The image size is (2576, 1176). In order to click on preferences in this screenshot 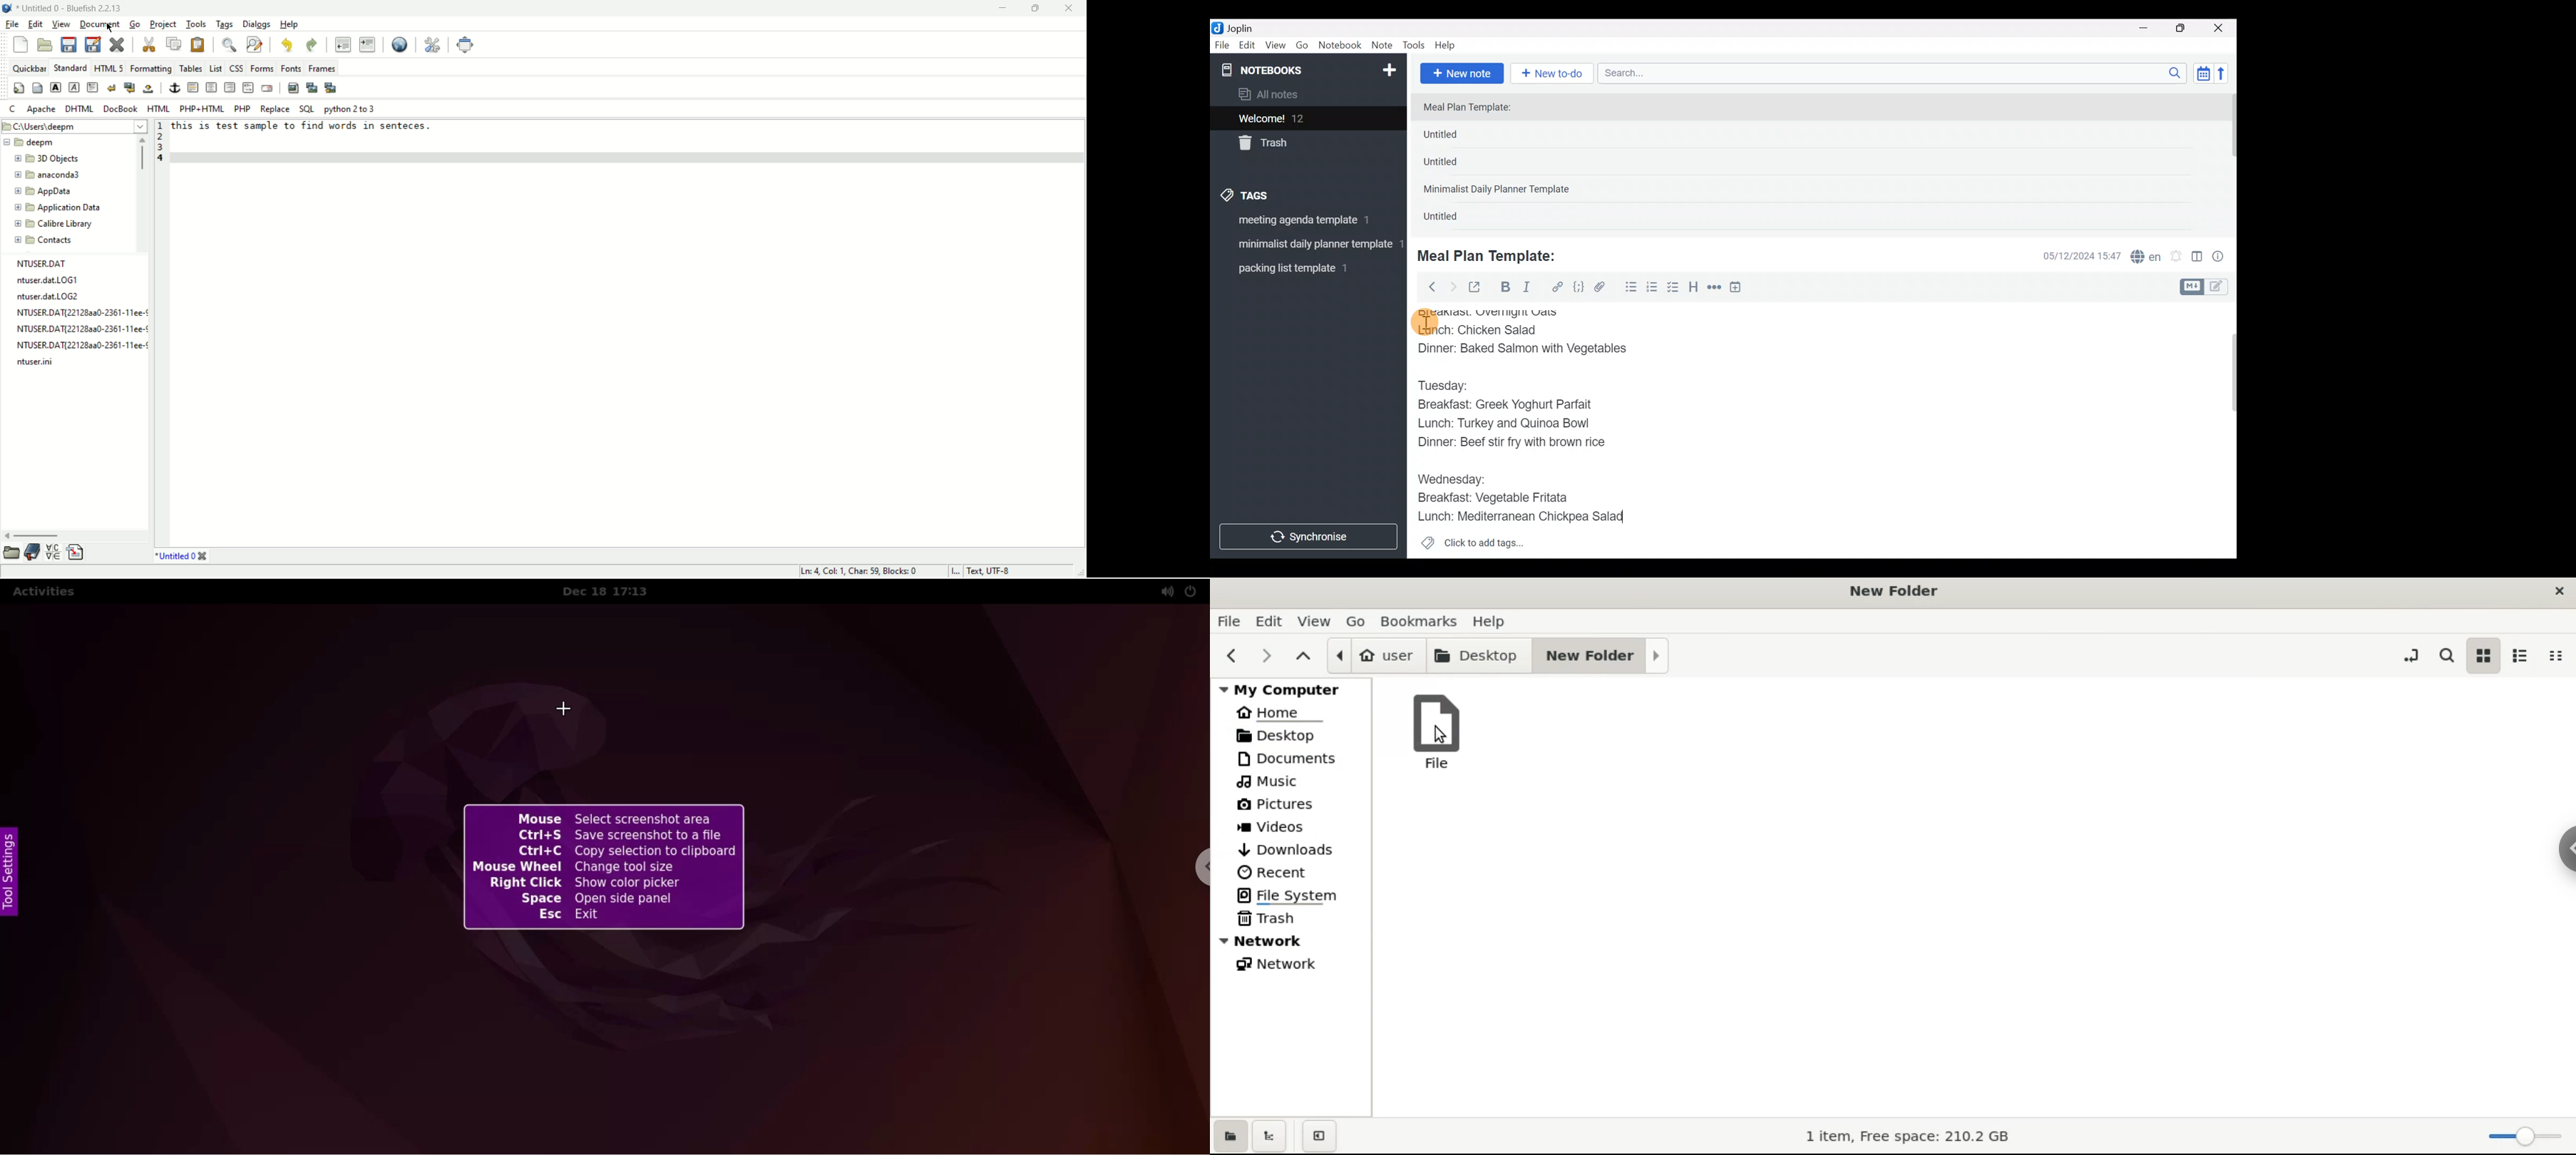, I will do `click(431, 45)`.